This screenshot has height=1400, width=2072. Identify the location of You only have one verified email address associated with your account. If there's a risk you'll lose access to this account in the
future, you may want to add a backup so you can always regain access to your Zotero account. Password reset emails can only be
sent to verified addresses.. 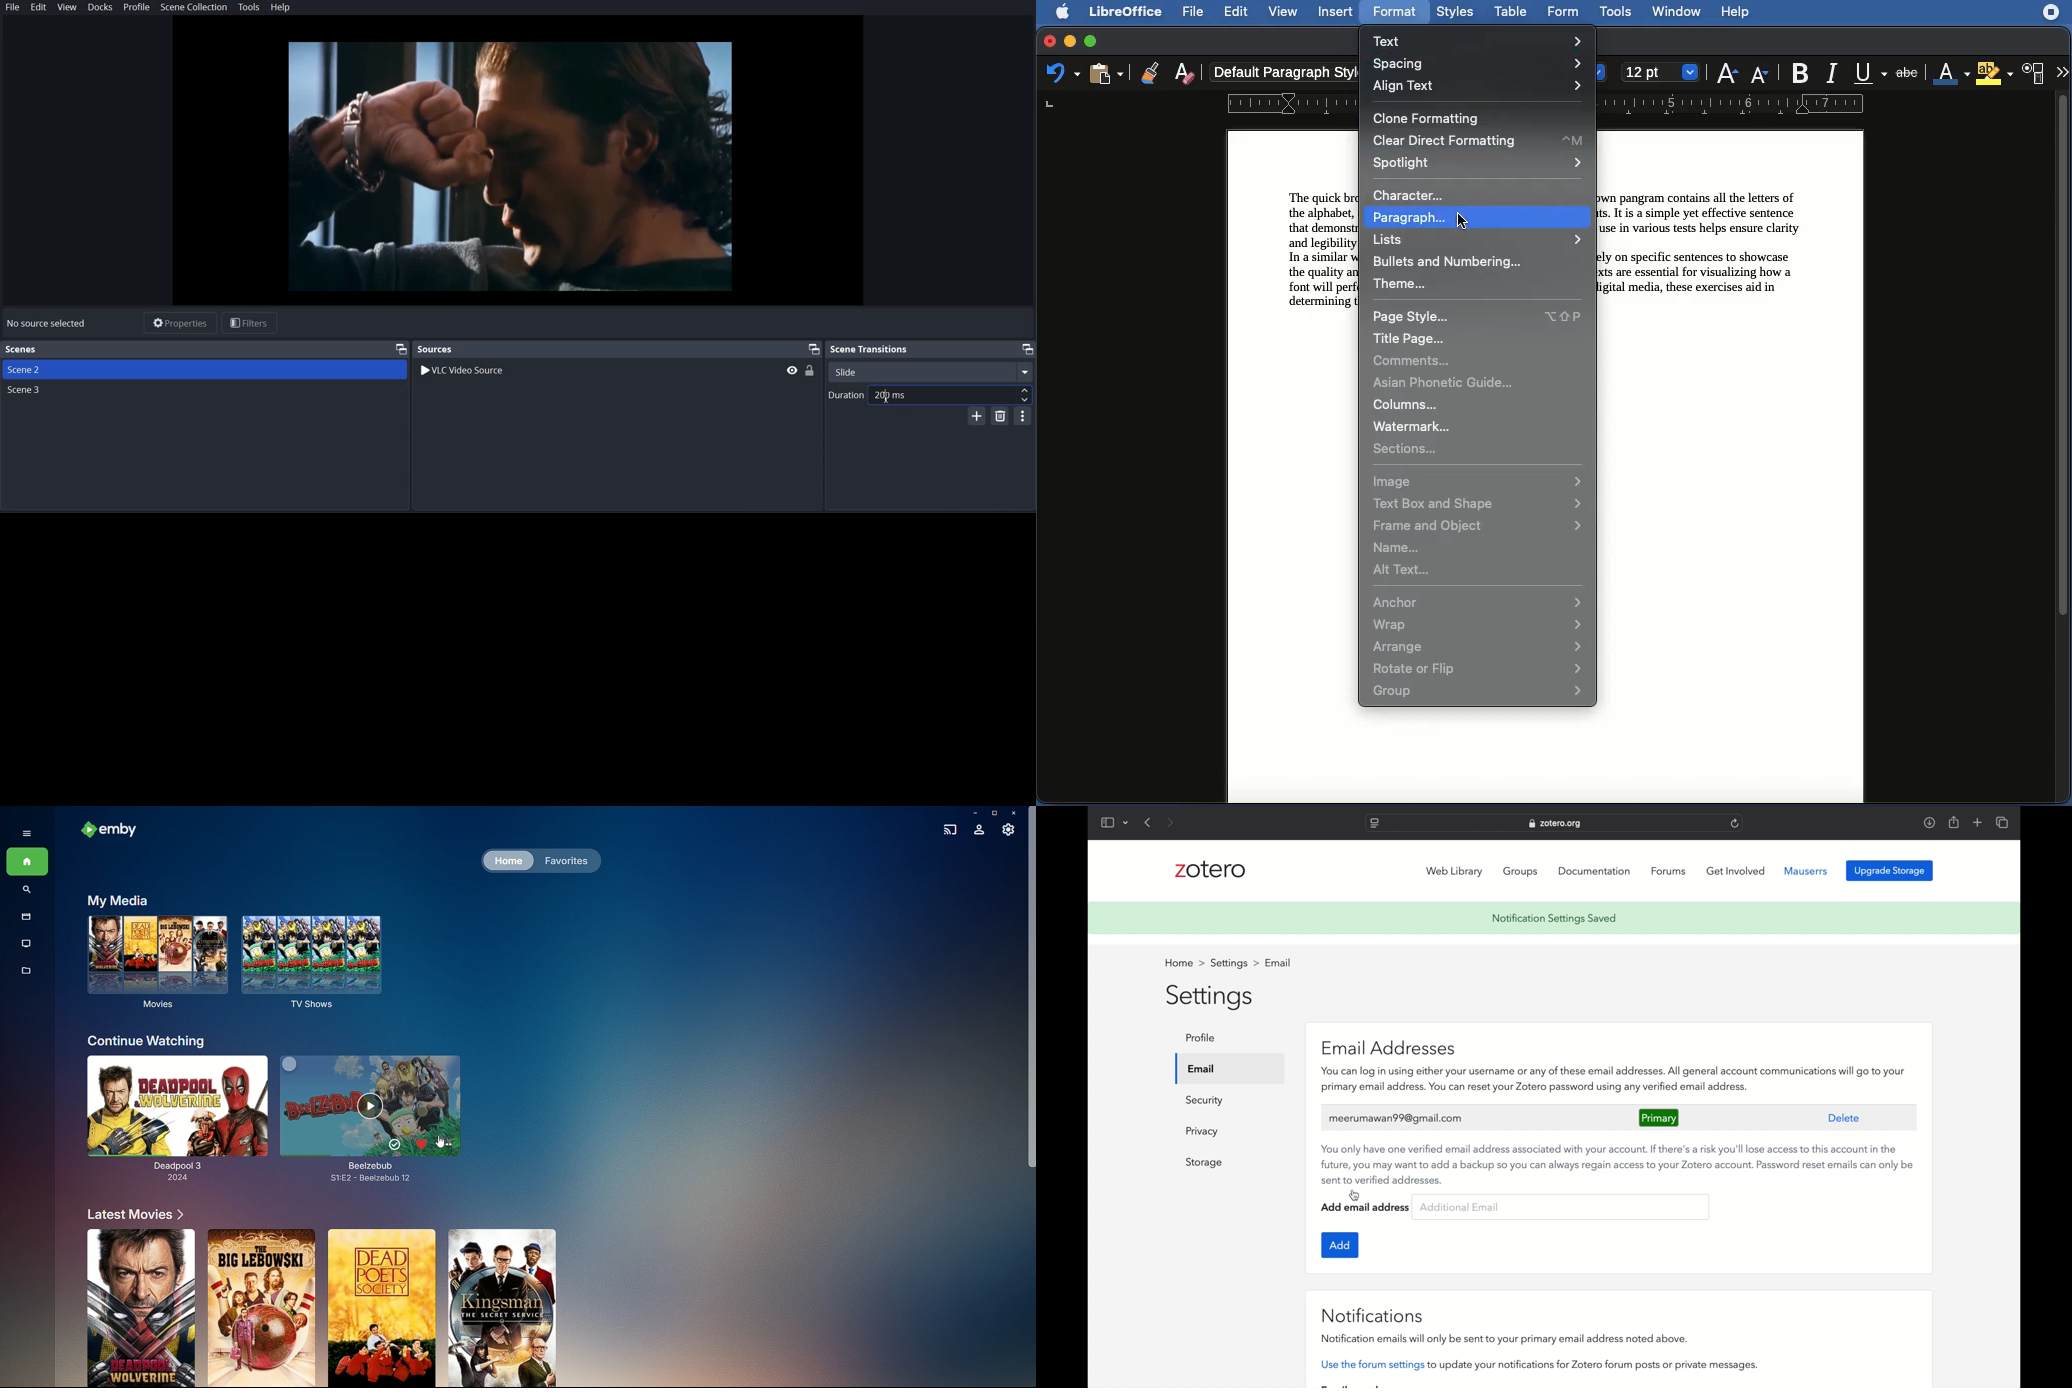
(1614, 1162).